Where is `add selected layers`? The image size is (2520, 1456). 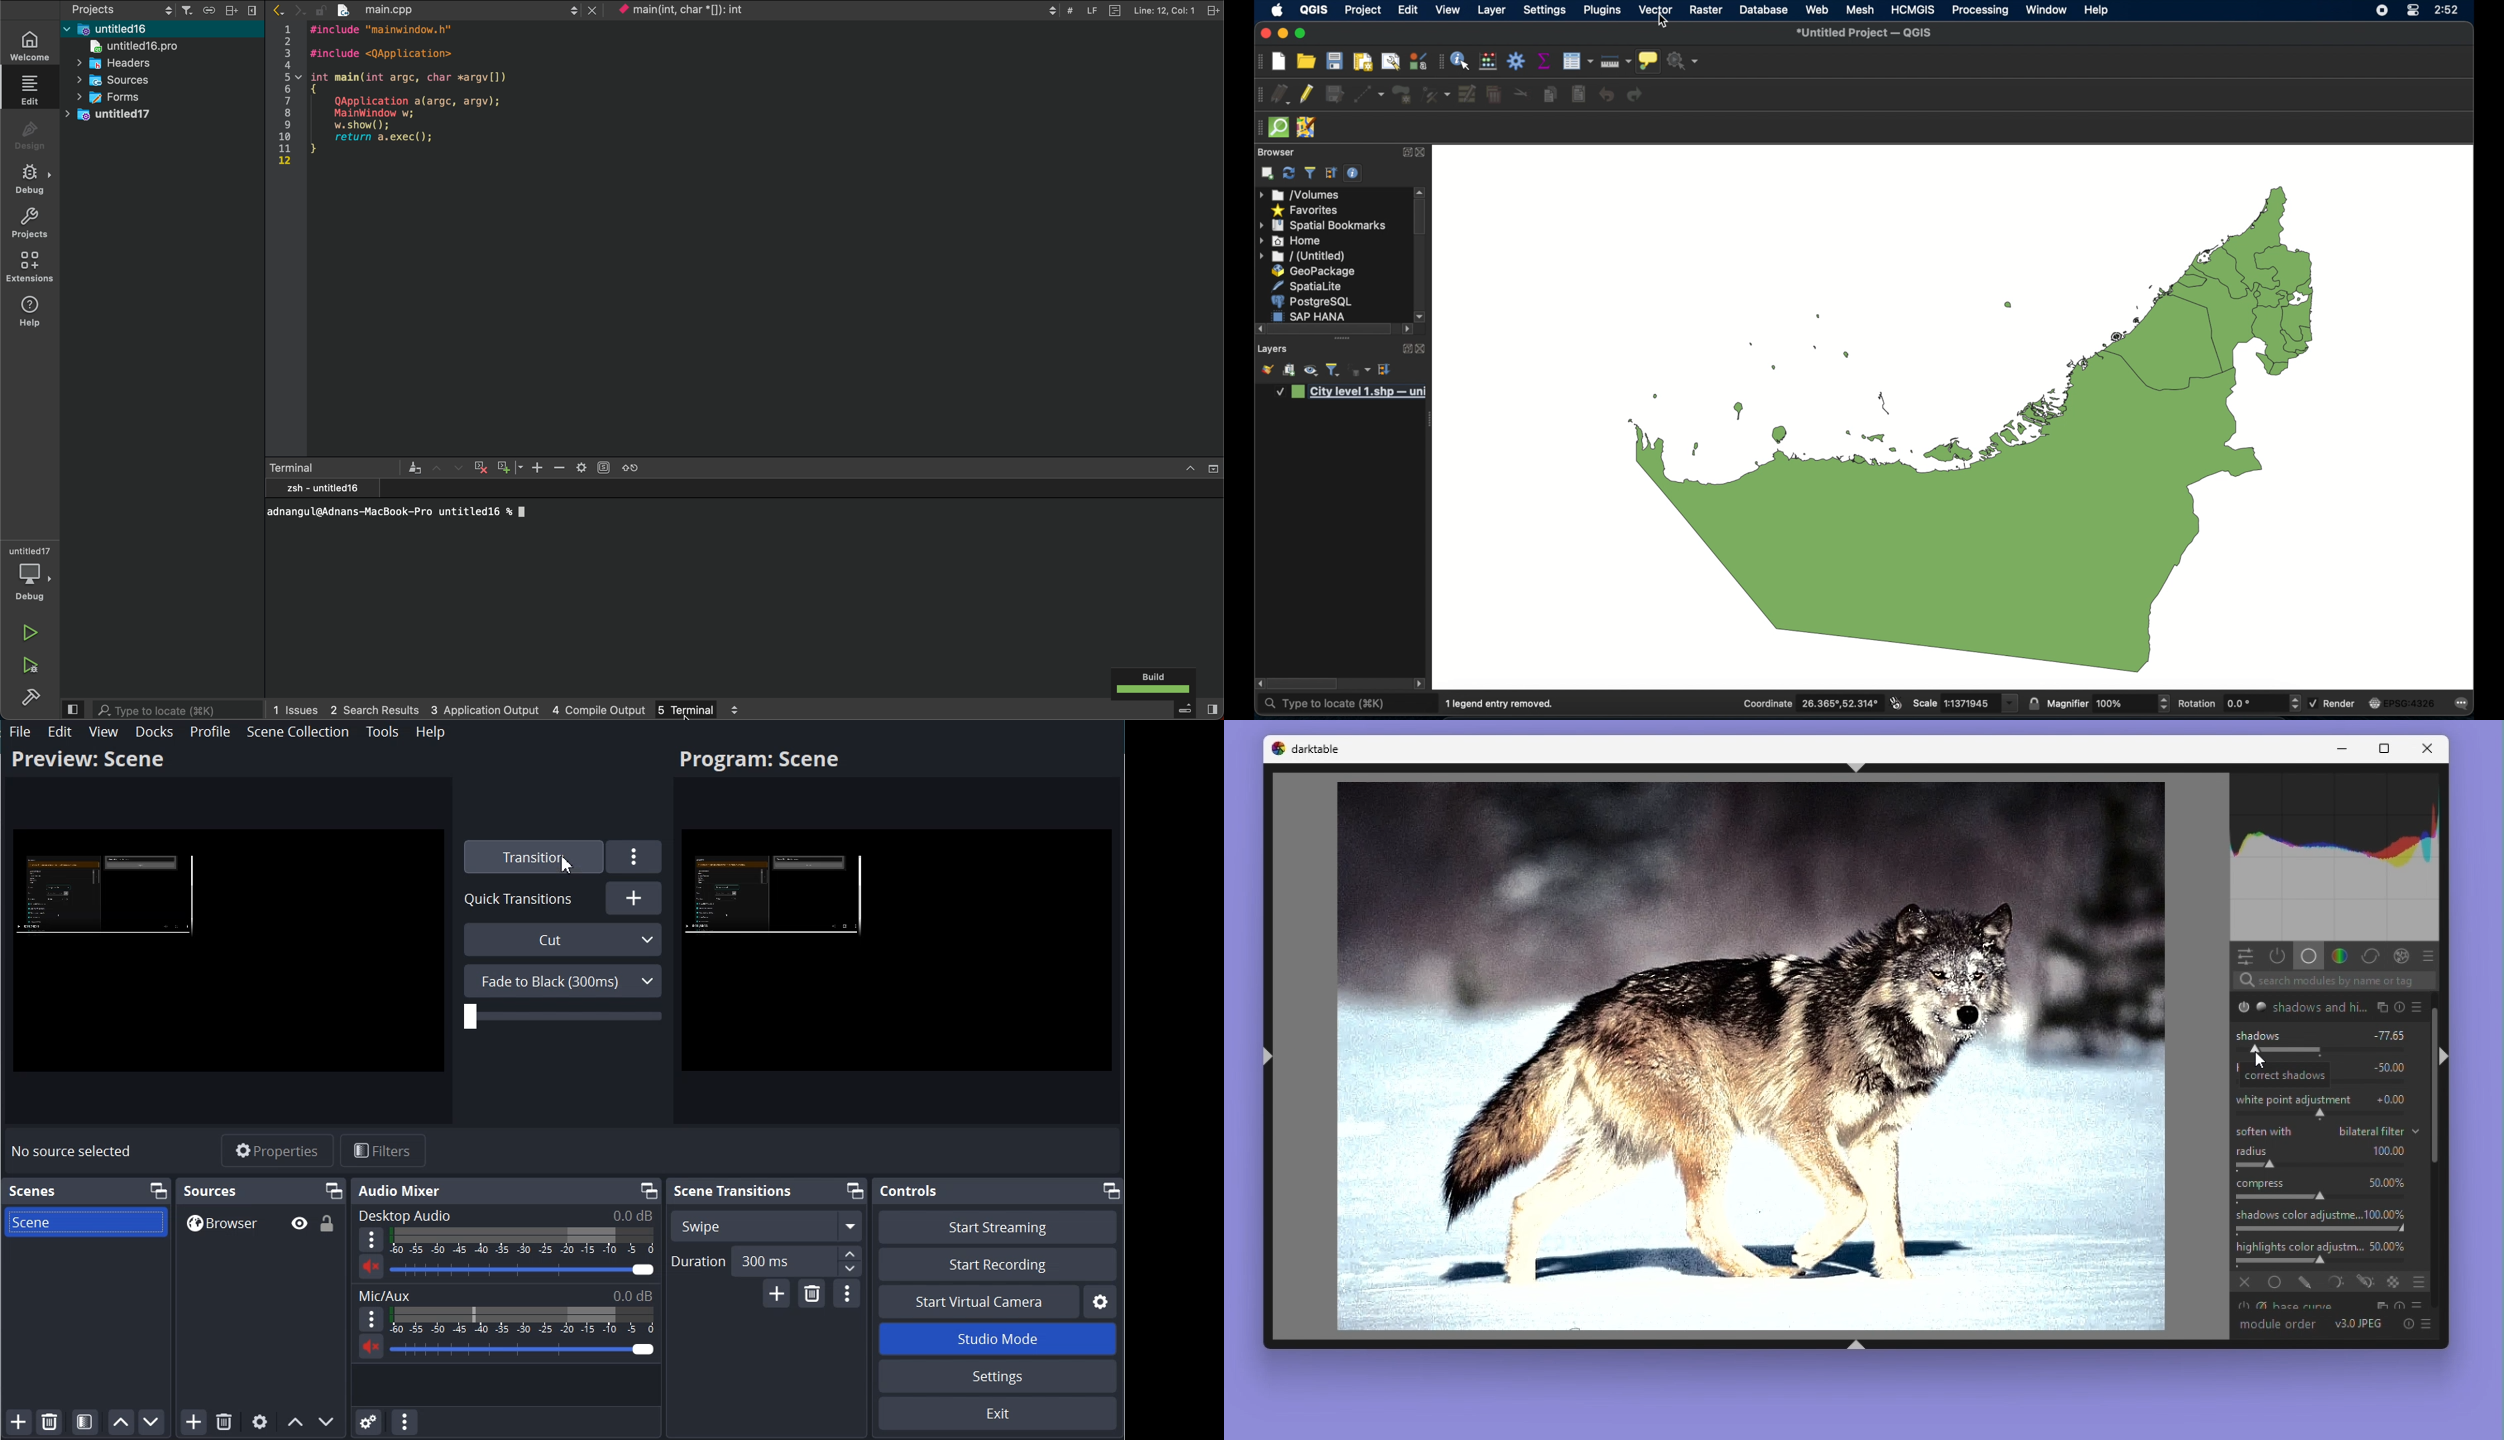 add selected layers is located at coordinates (1267, 173).